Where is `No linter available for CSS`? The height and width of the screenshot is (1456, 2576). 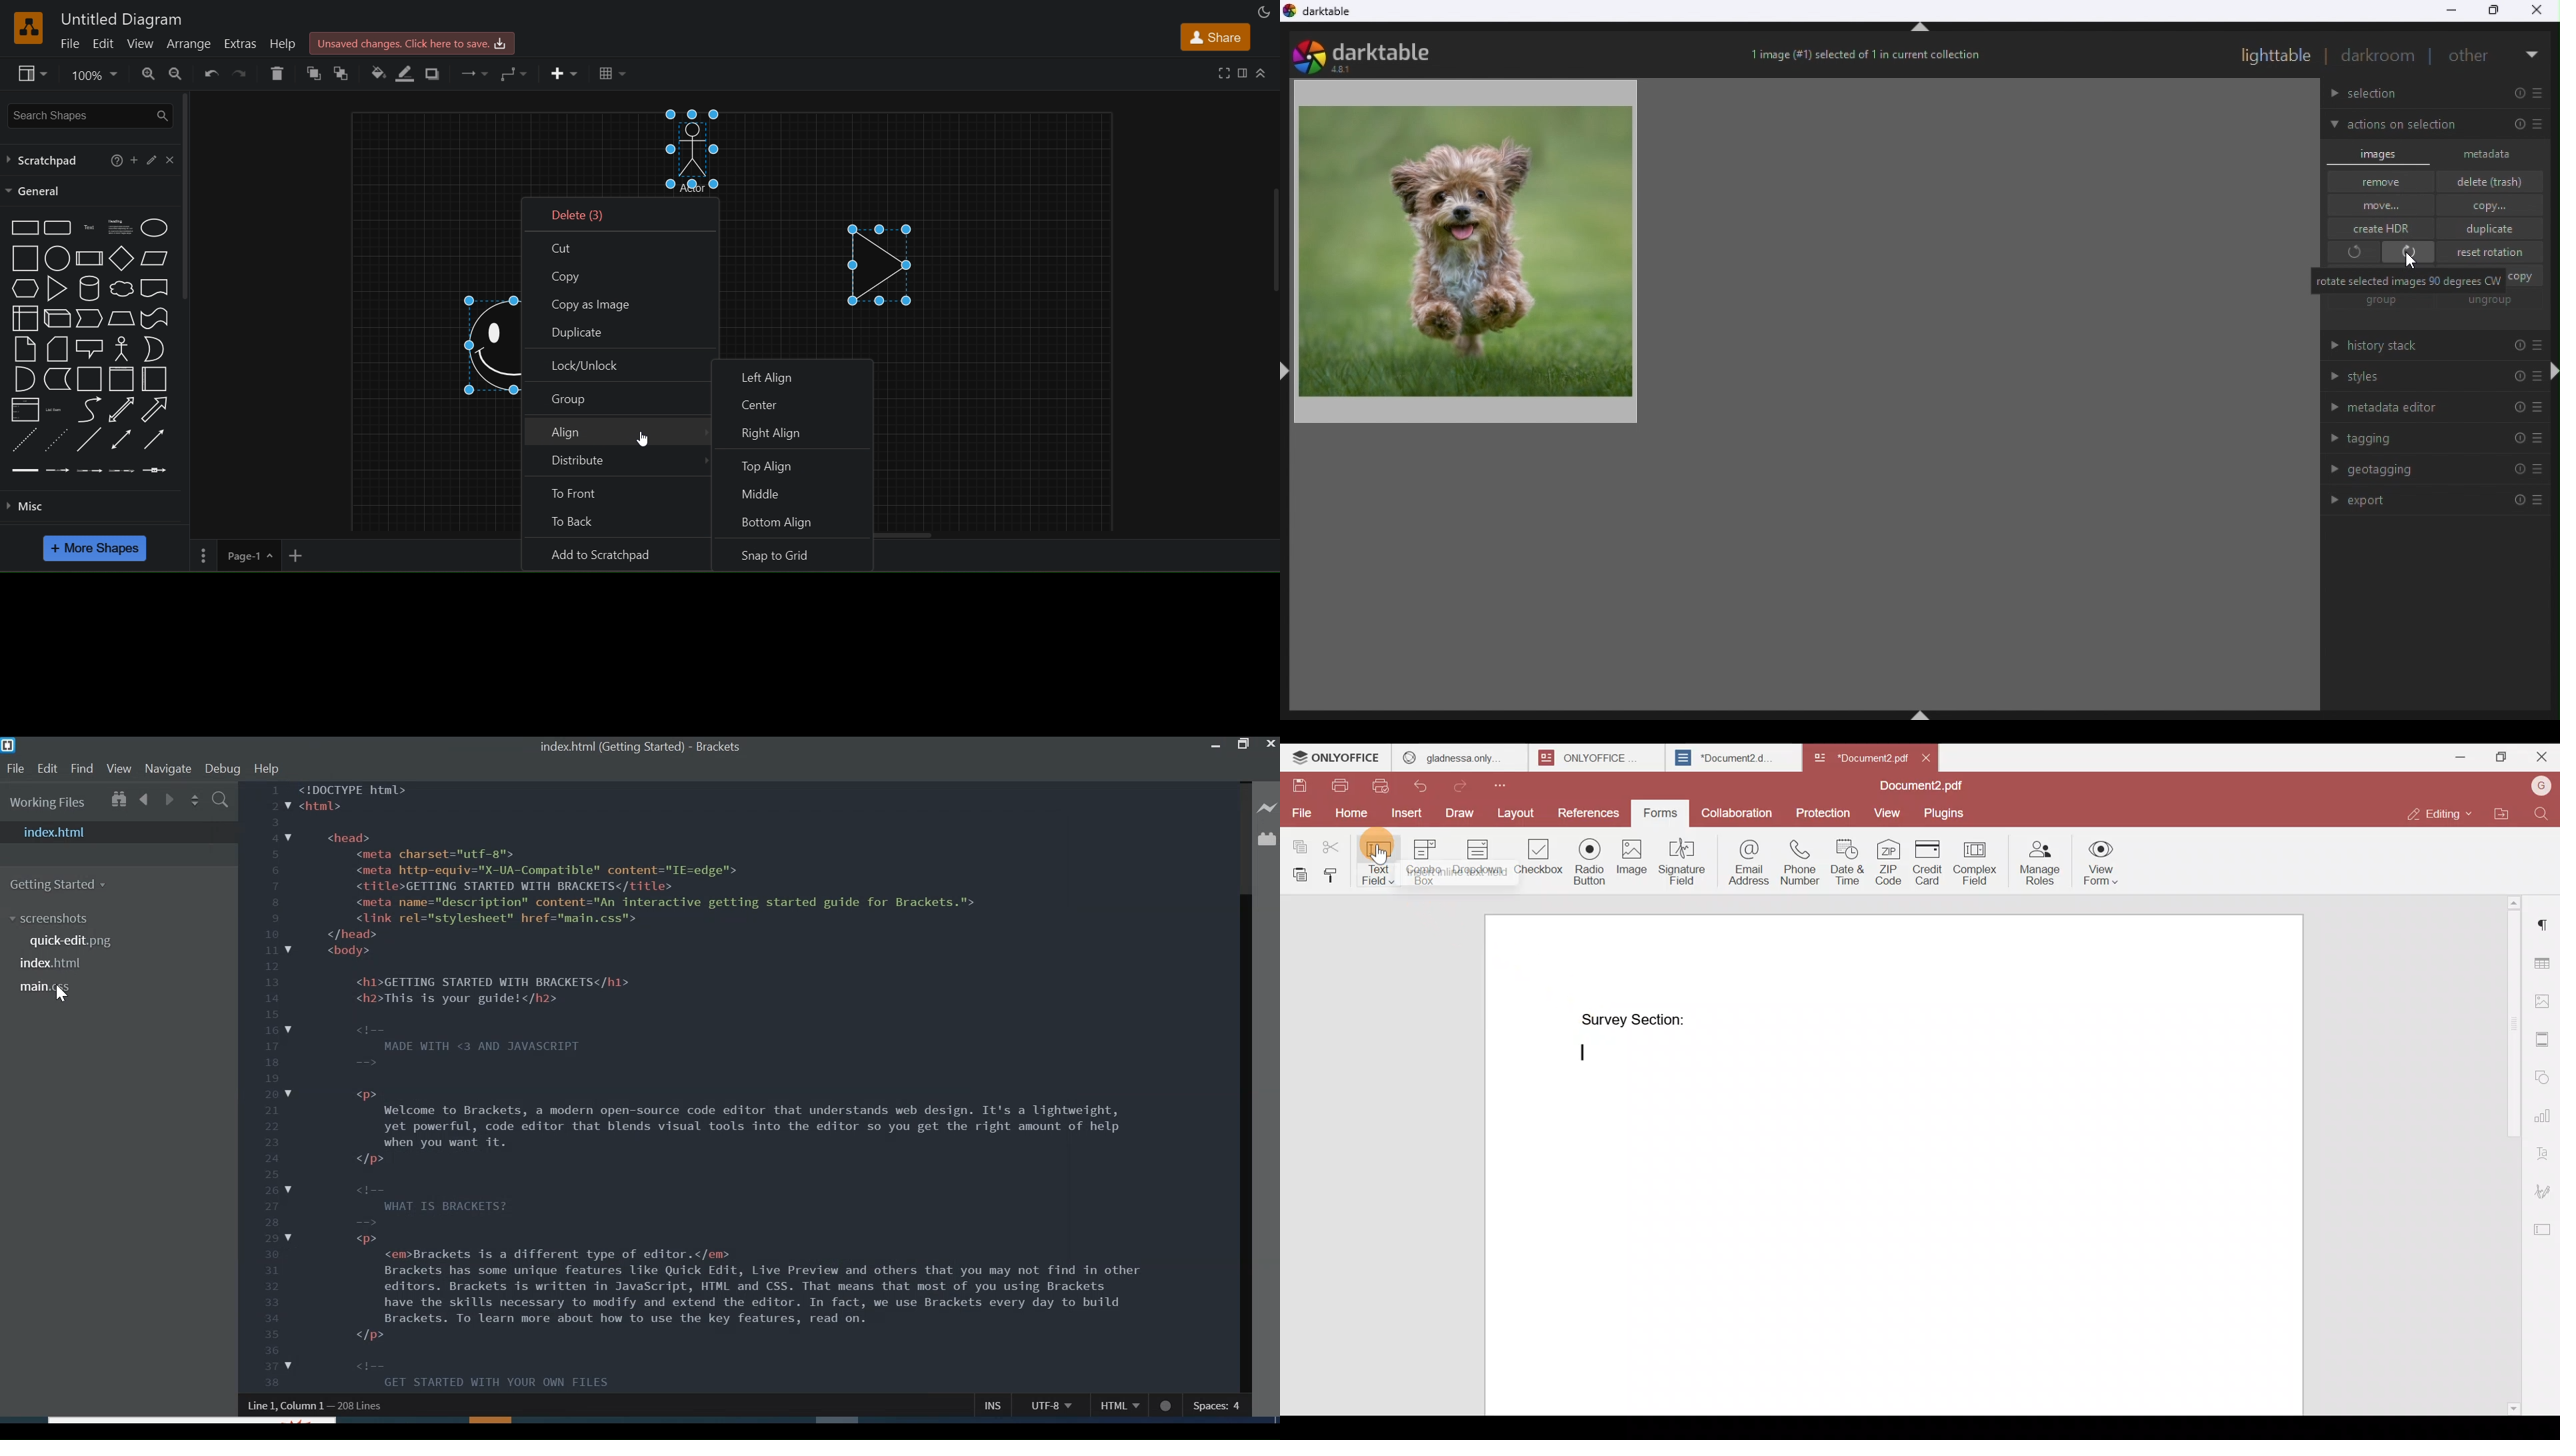 No linter available for CSS is located at coordinates (1169, 1406).